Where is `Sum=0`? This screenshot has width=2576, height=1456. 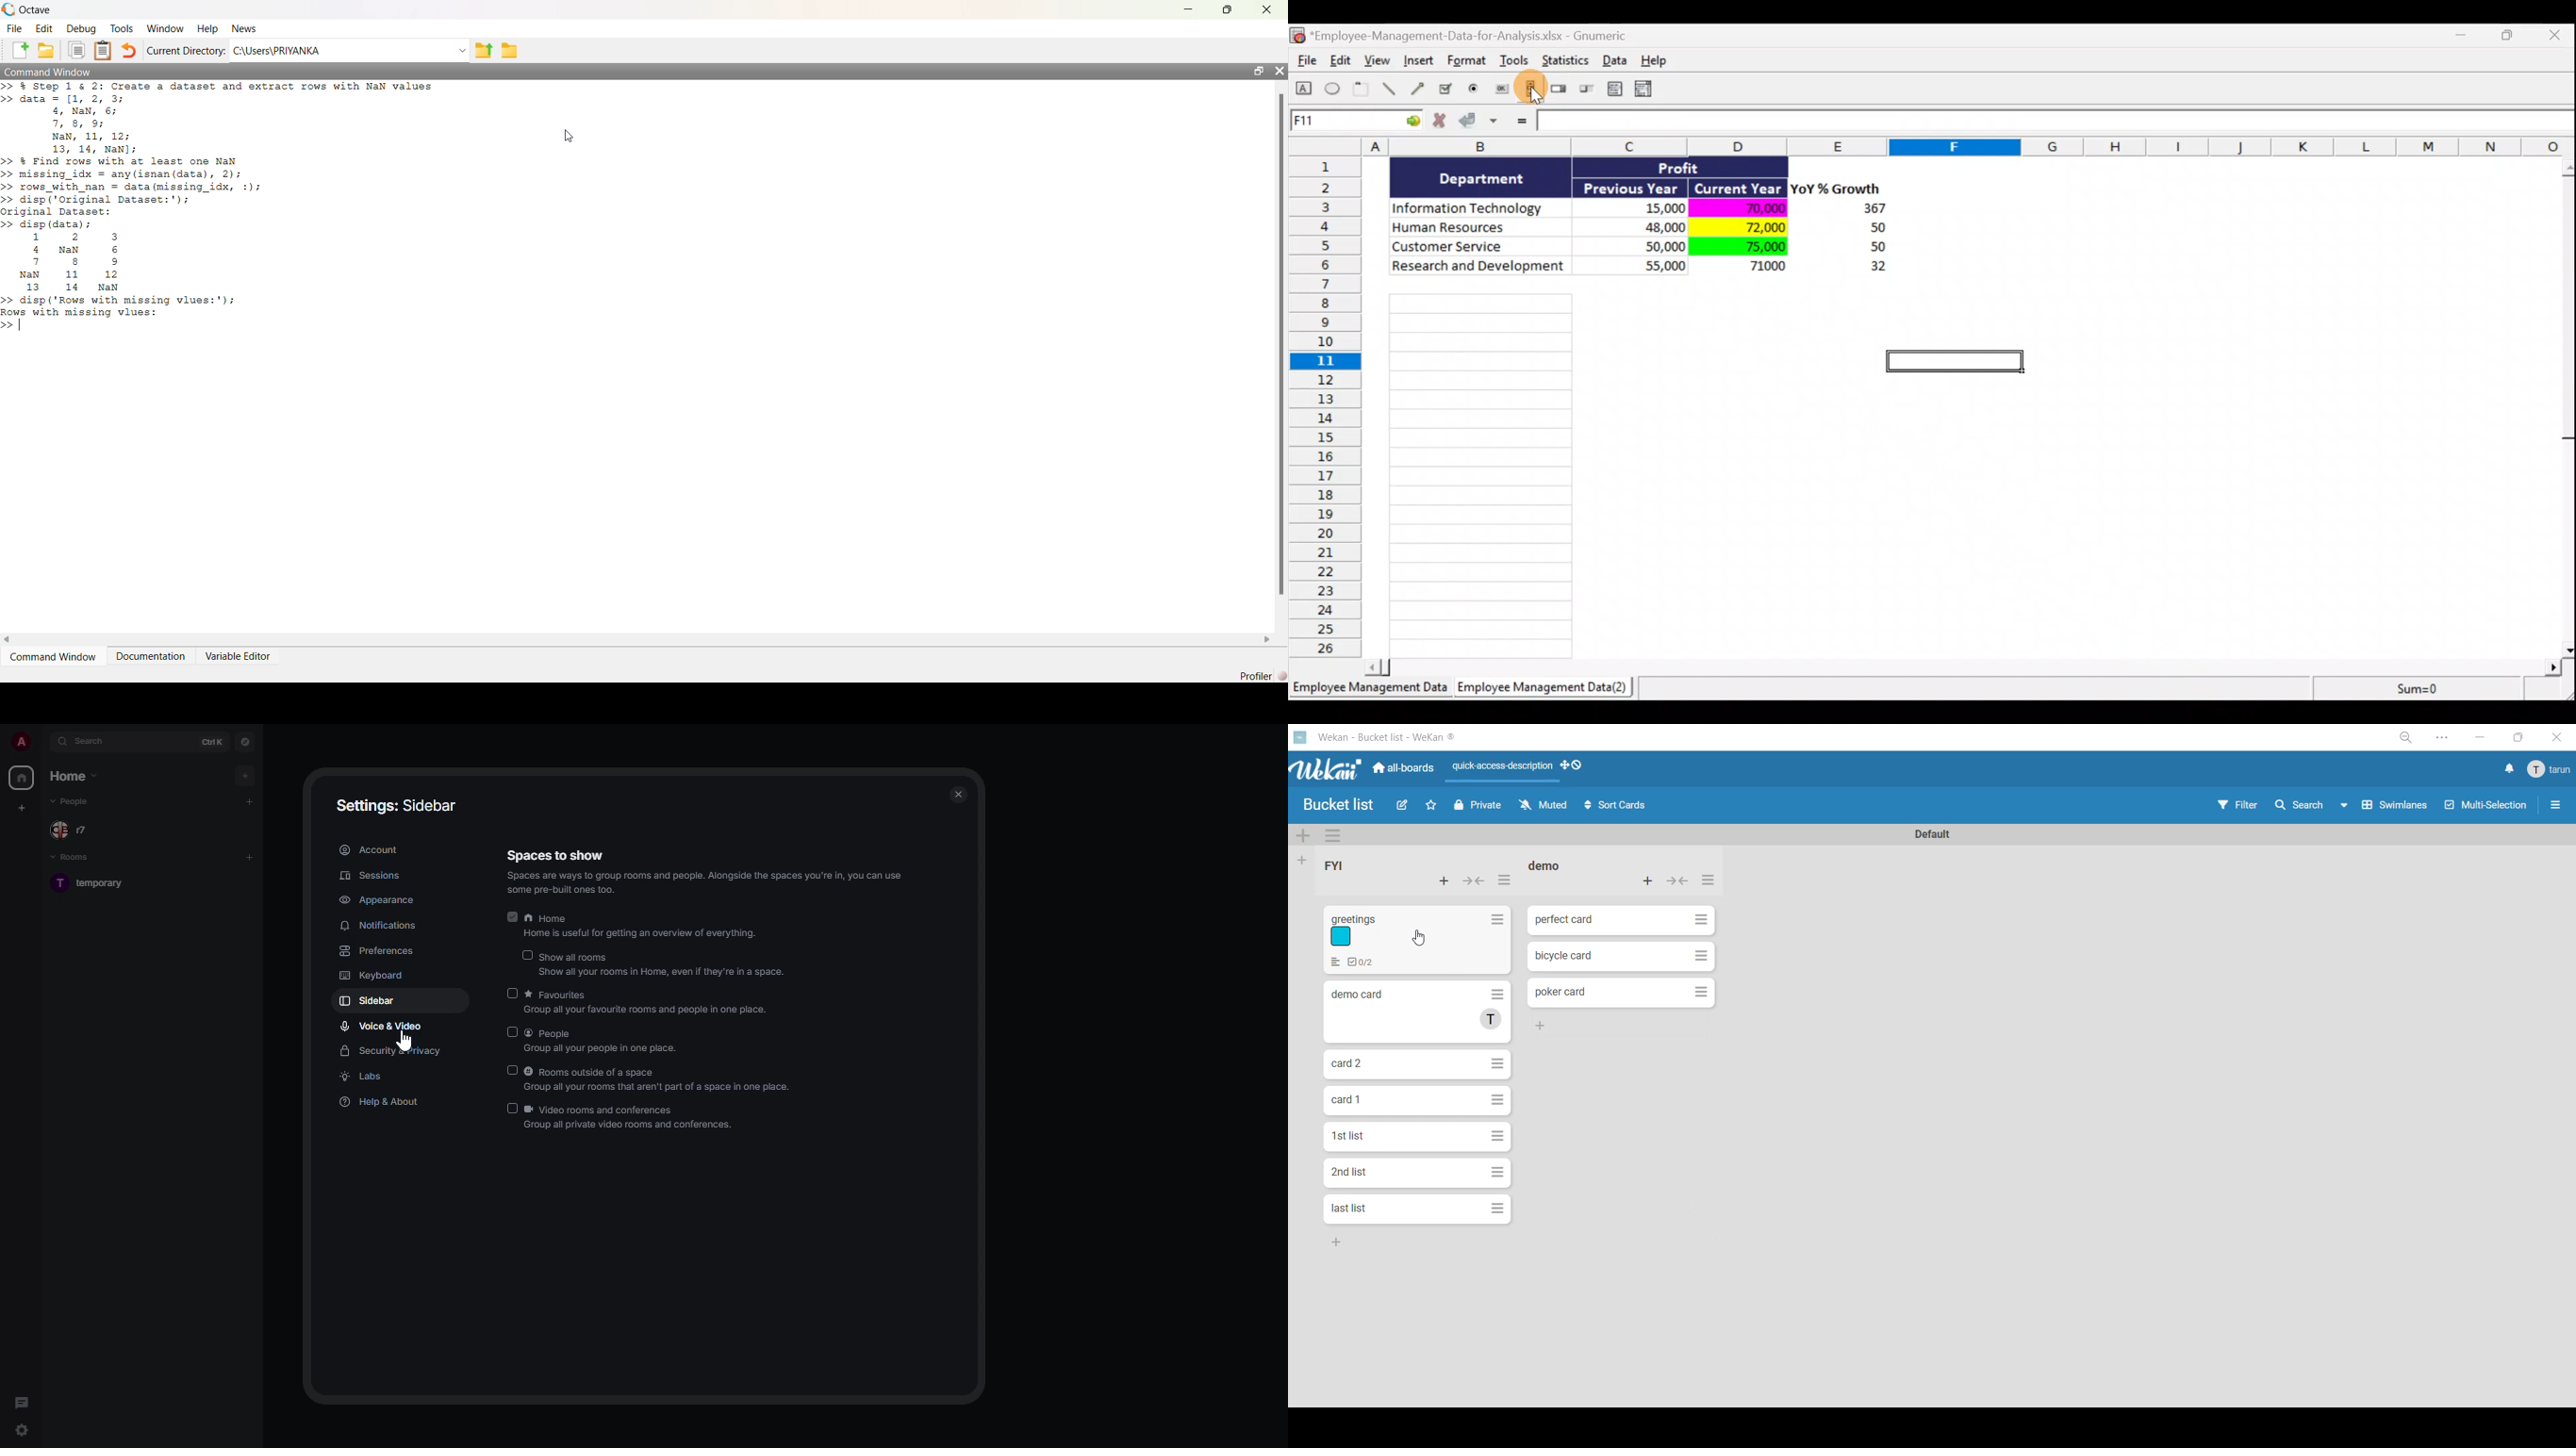
Sum=0 is located at coordinates (2388, 686).